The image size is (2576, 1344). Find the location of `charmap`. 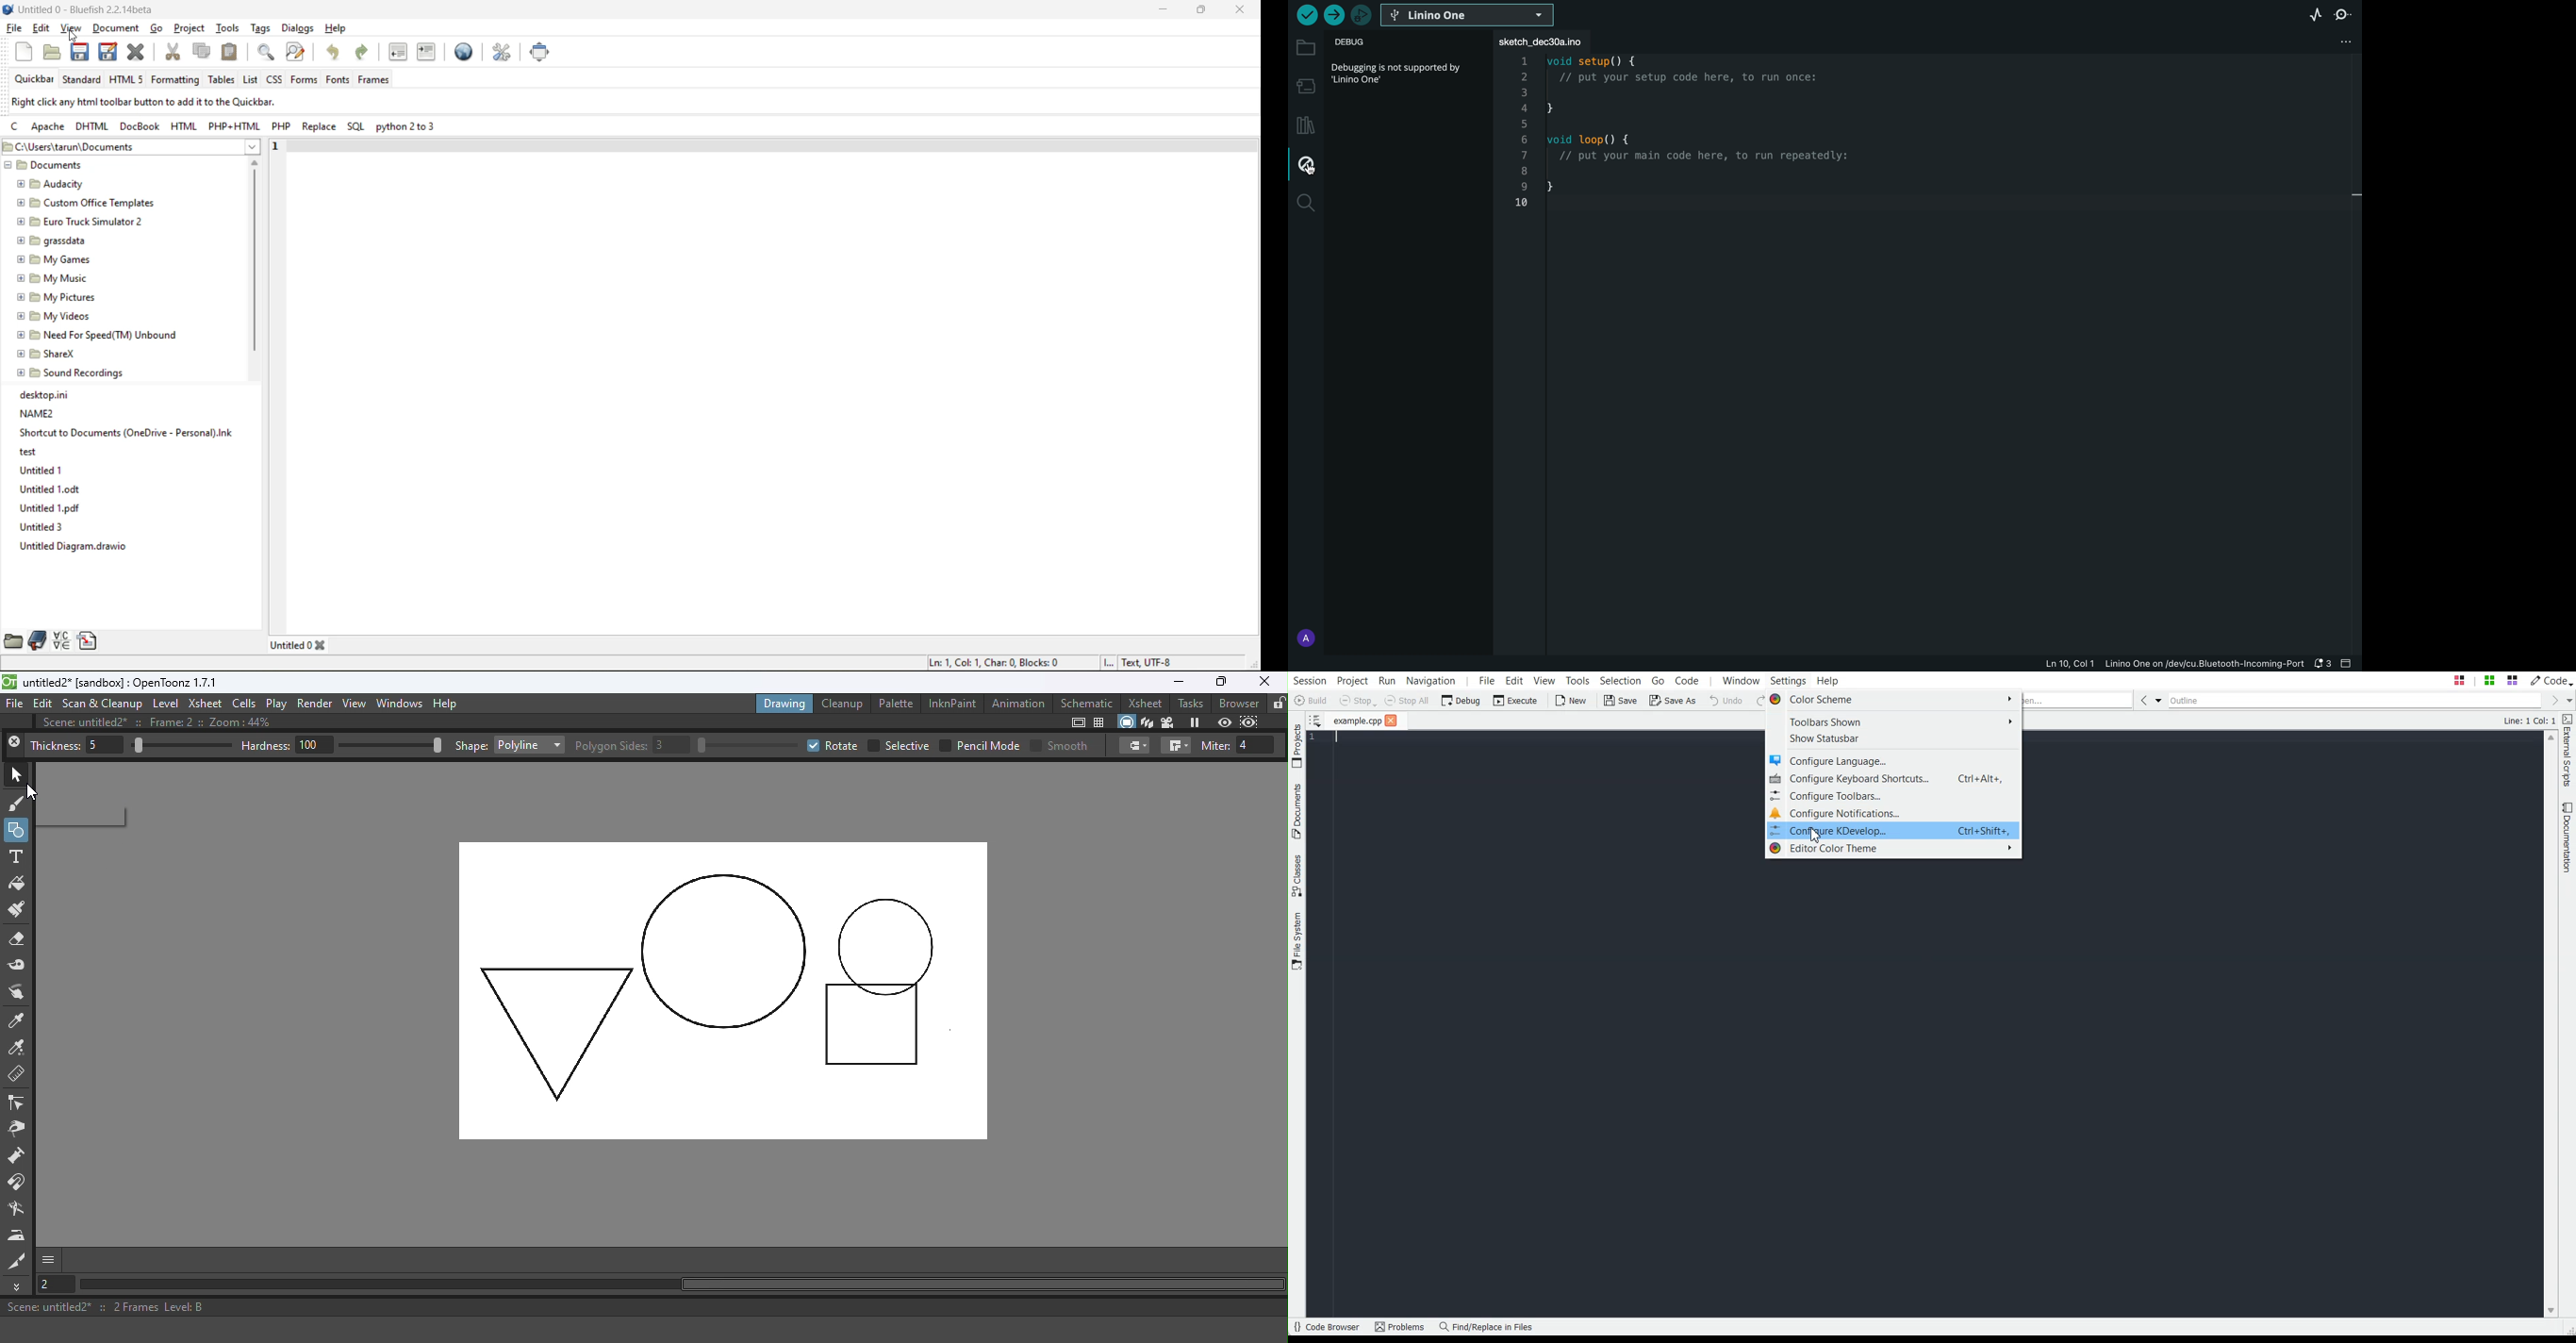

charmap is located at coordinates (66, 641).